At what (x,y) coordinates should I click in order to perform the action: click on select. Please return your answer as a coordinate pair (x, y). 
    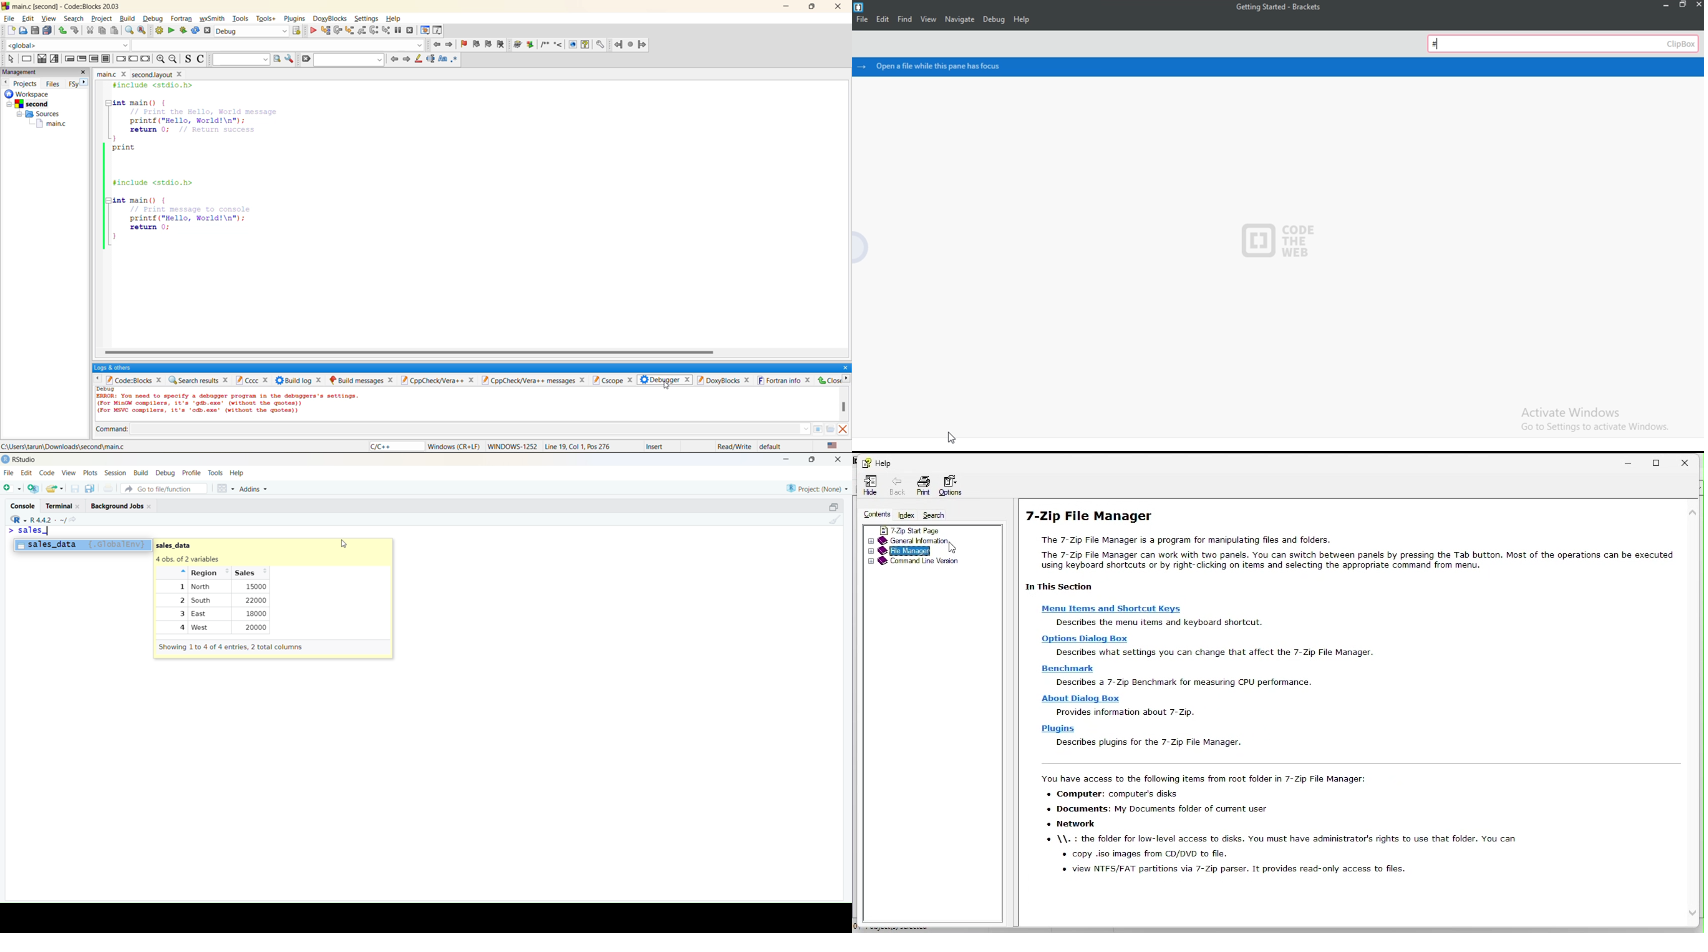
    Looking at the image, I should click on (8, 60).